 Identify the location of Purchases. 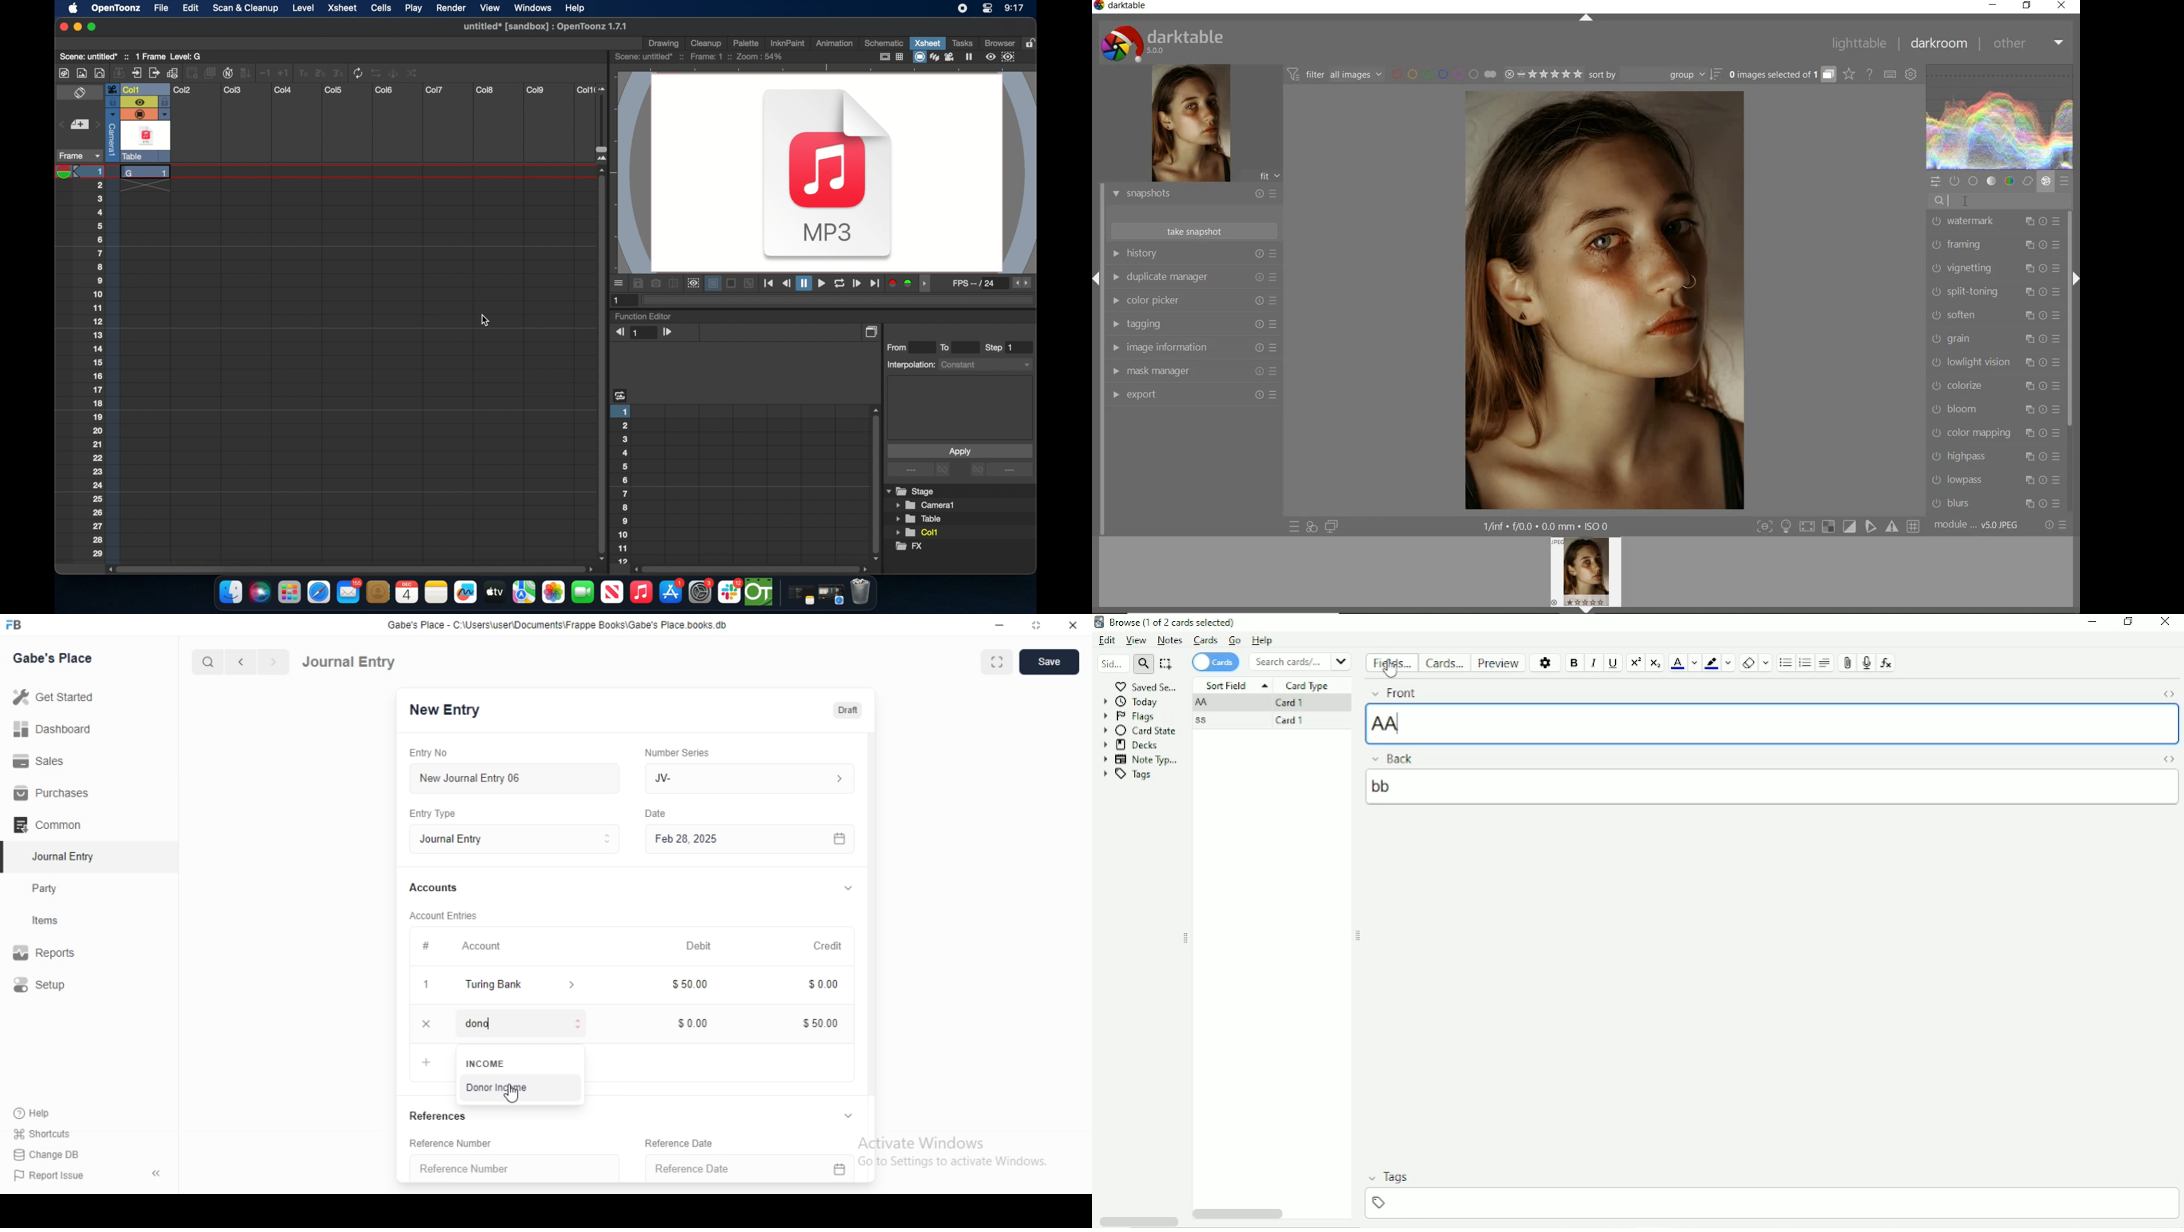
(54, 793).